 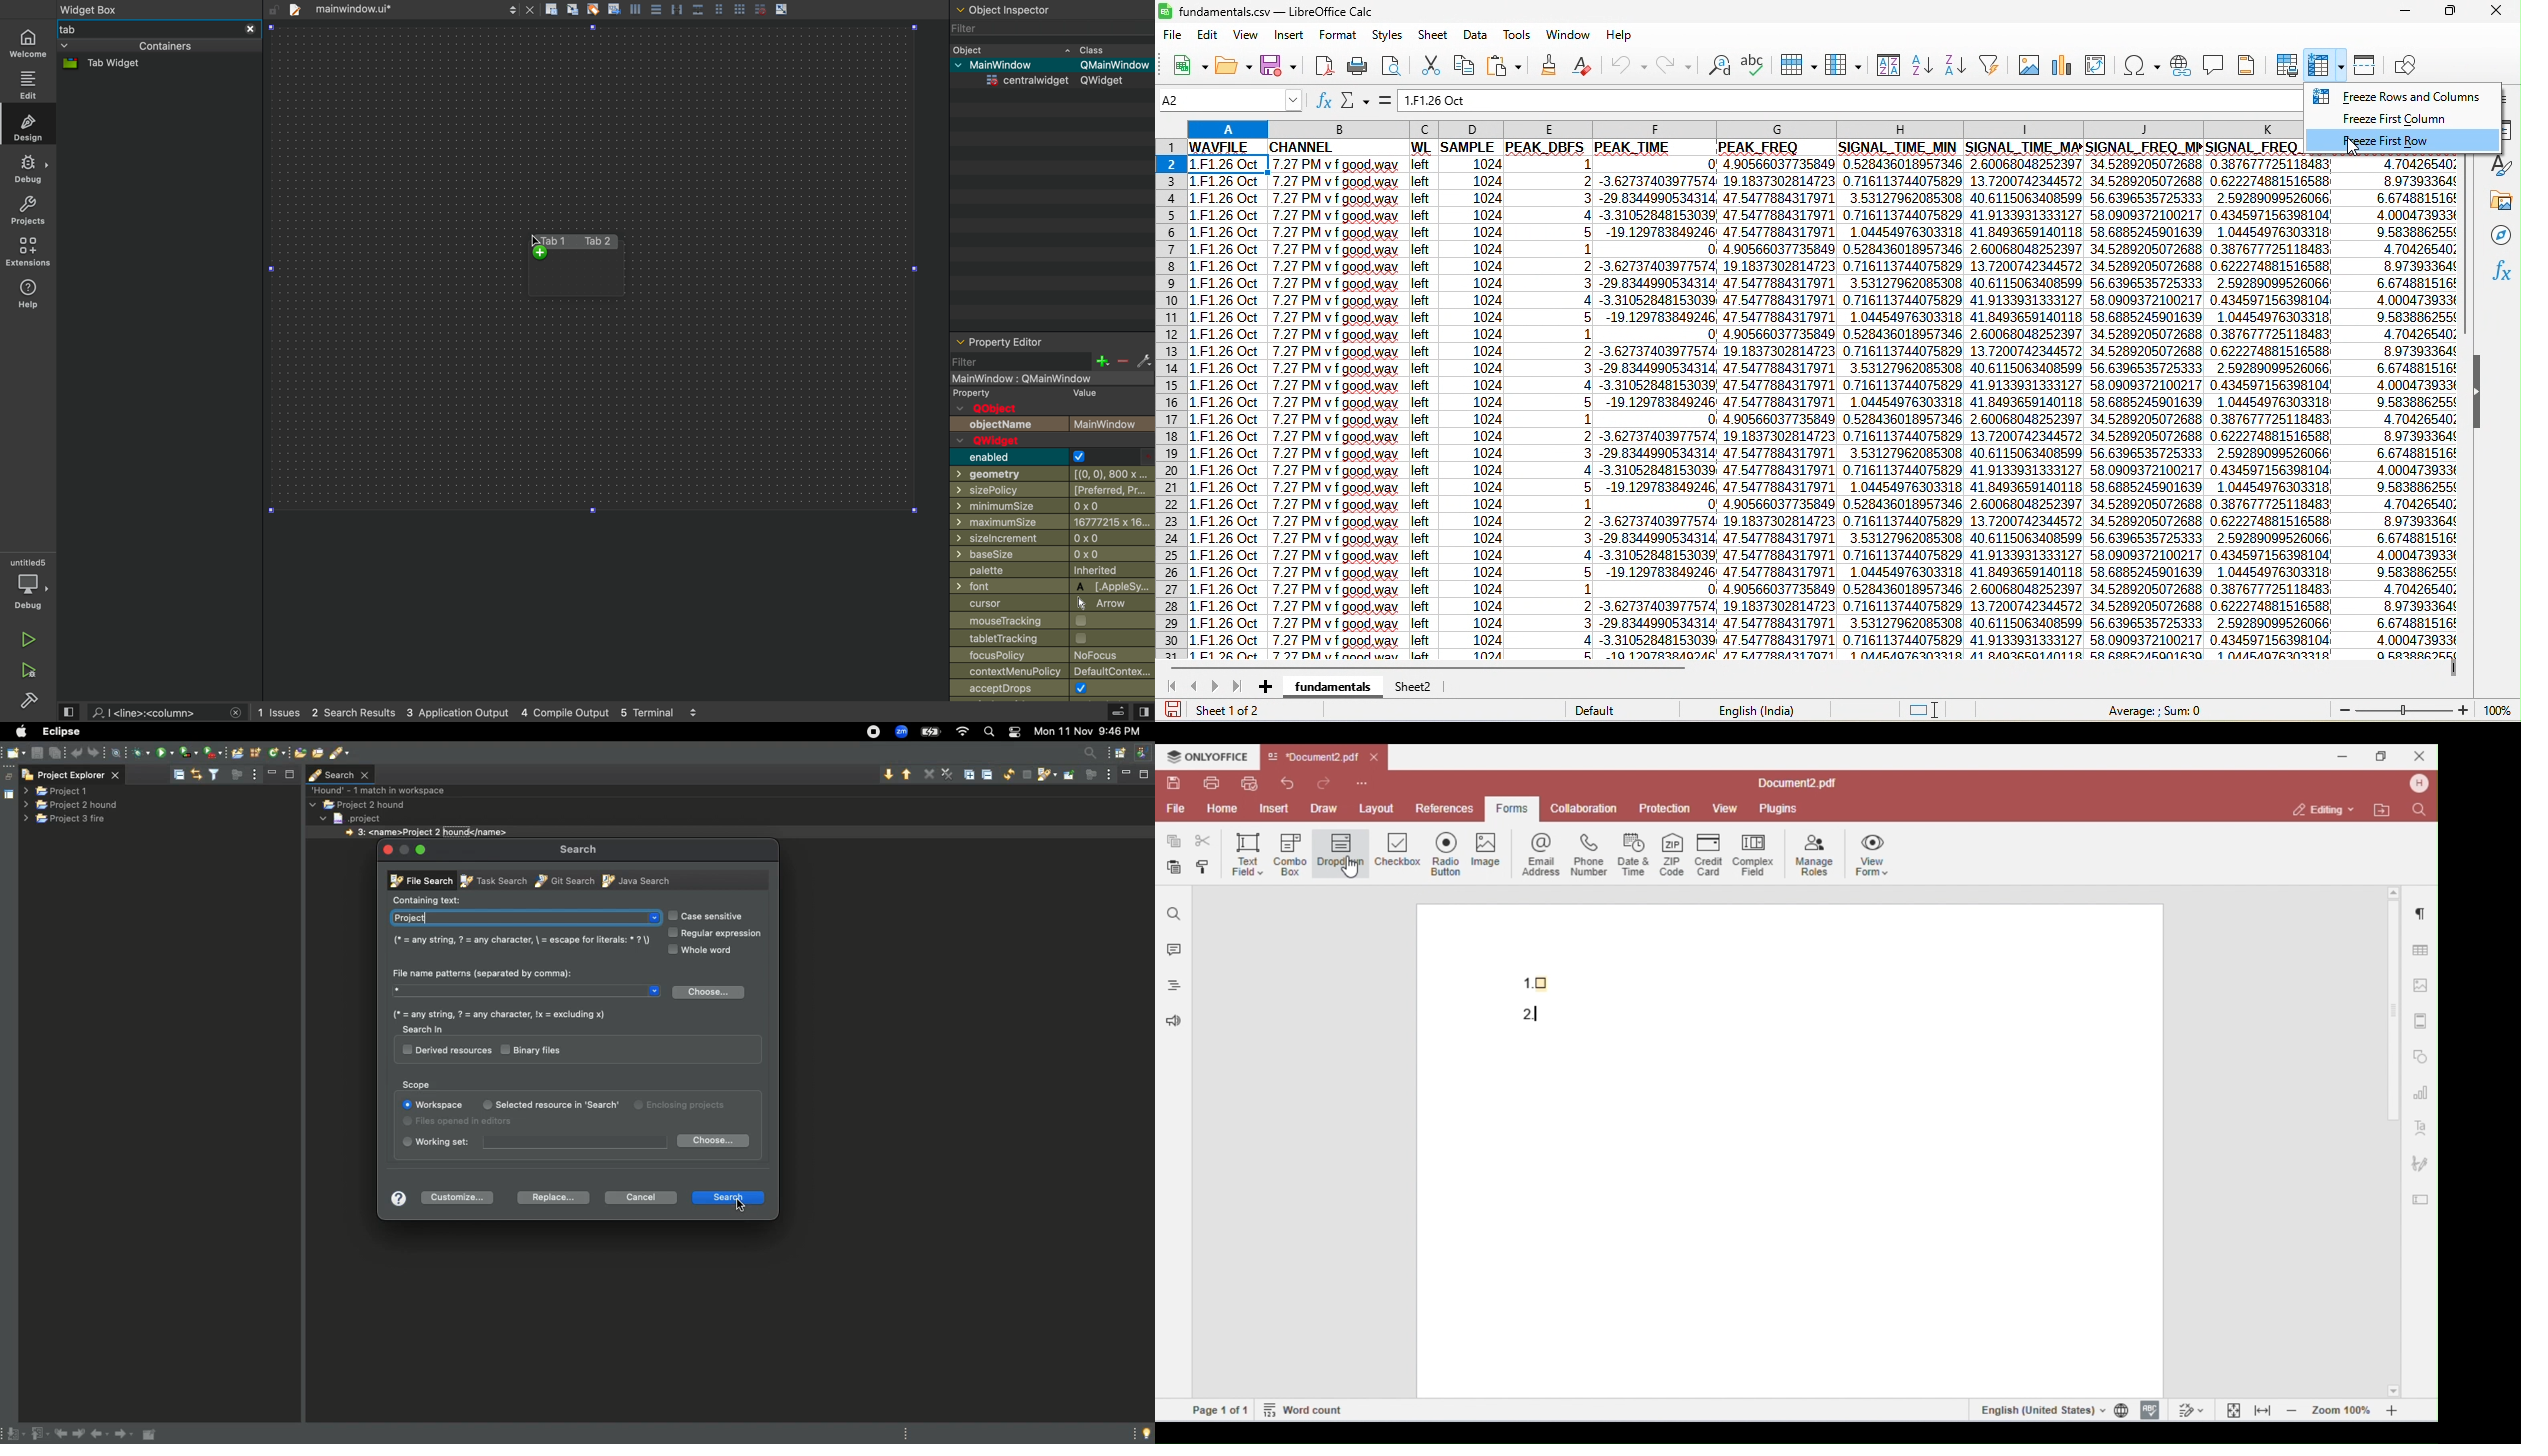 What do you see at coordinates (2141, 65) in the screenshot?
I see `special character` at bounding box center [2141, 65].